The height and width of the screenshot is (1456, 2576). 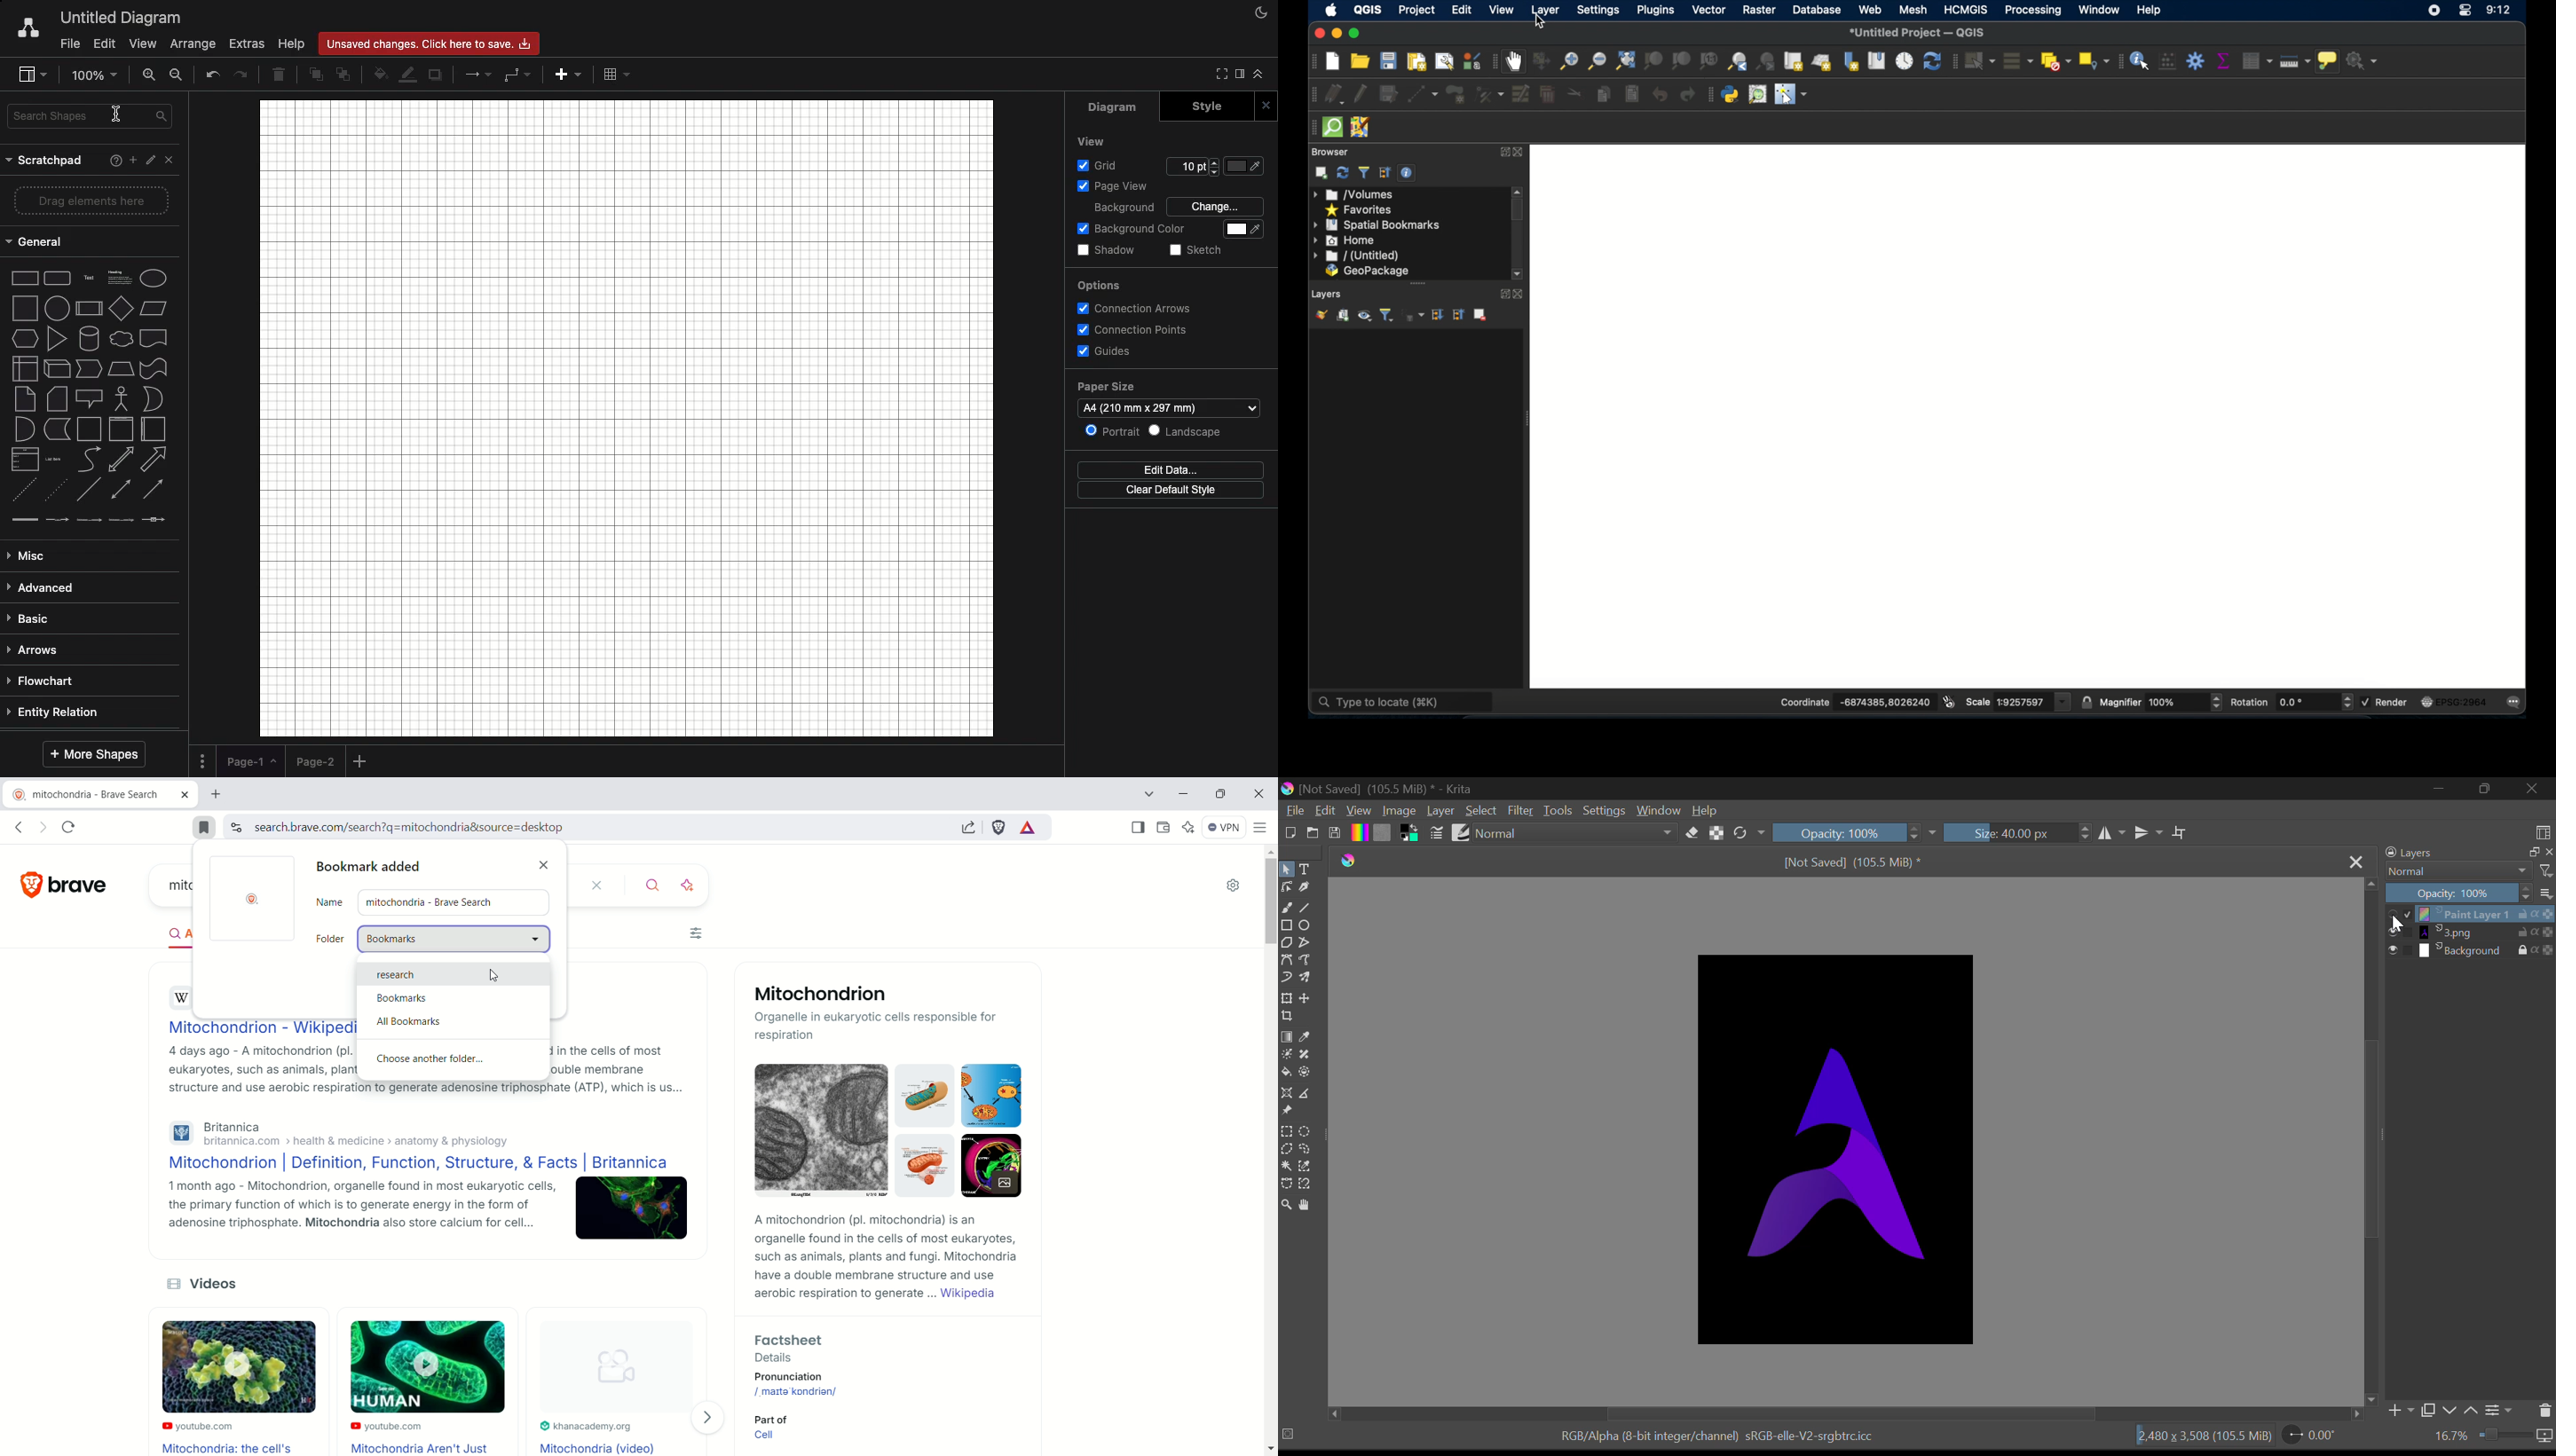 I want to click on identify feature, so click(x=2139, y=61).